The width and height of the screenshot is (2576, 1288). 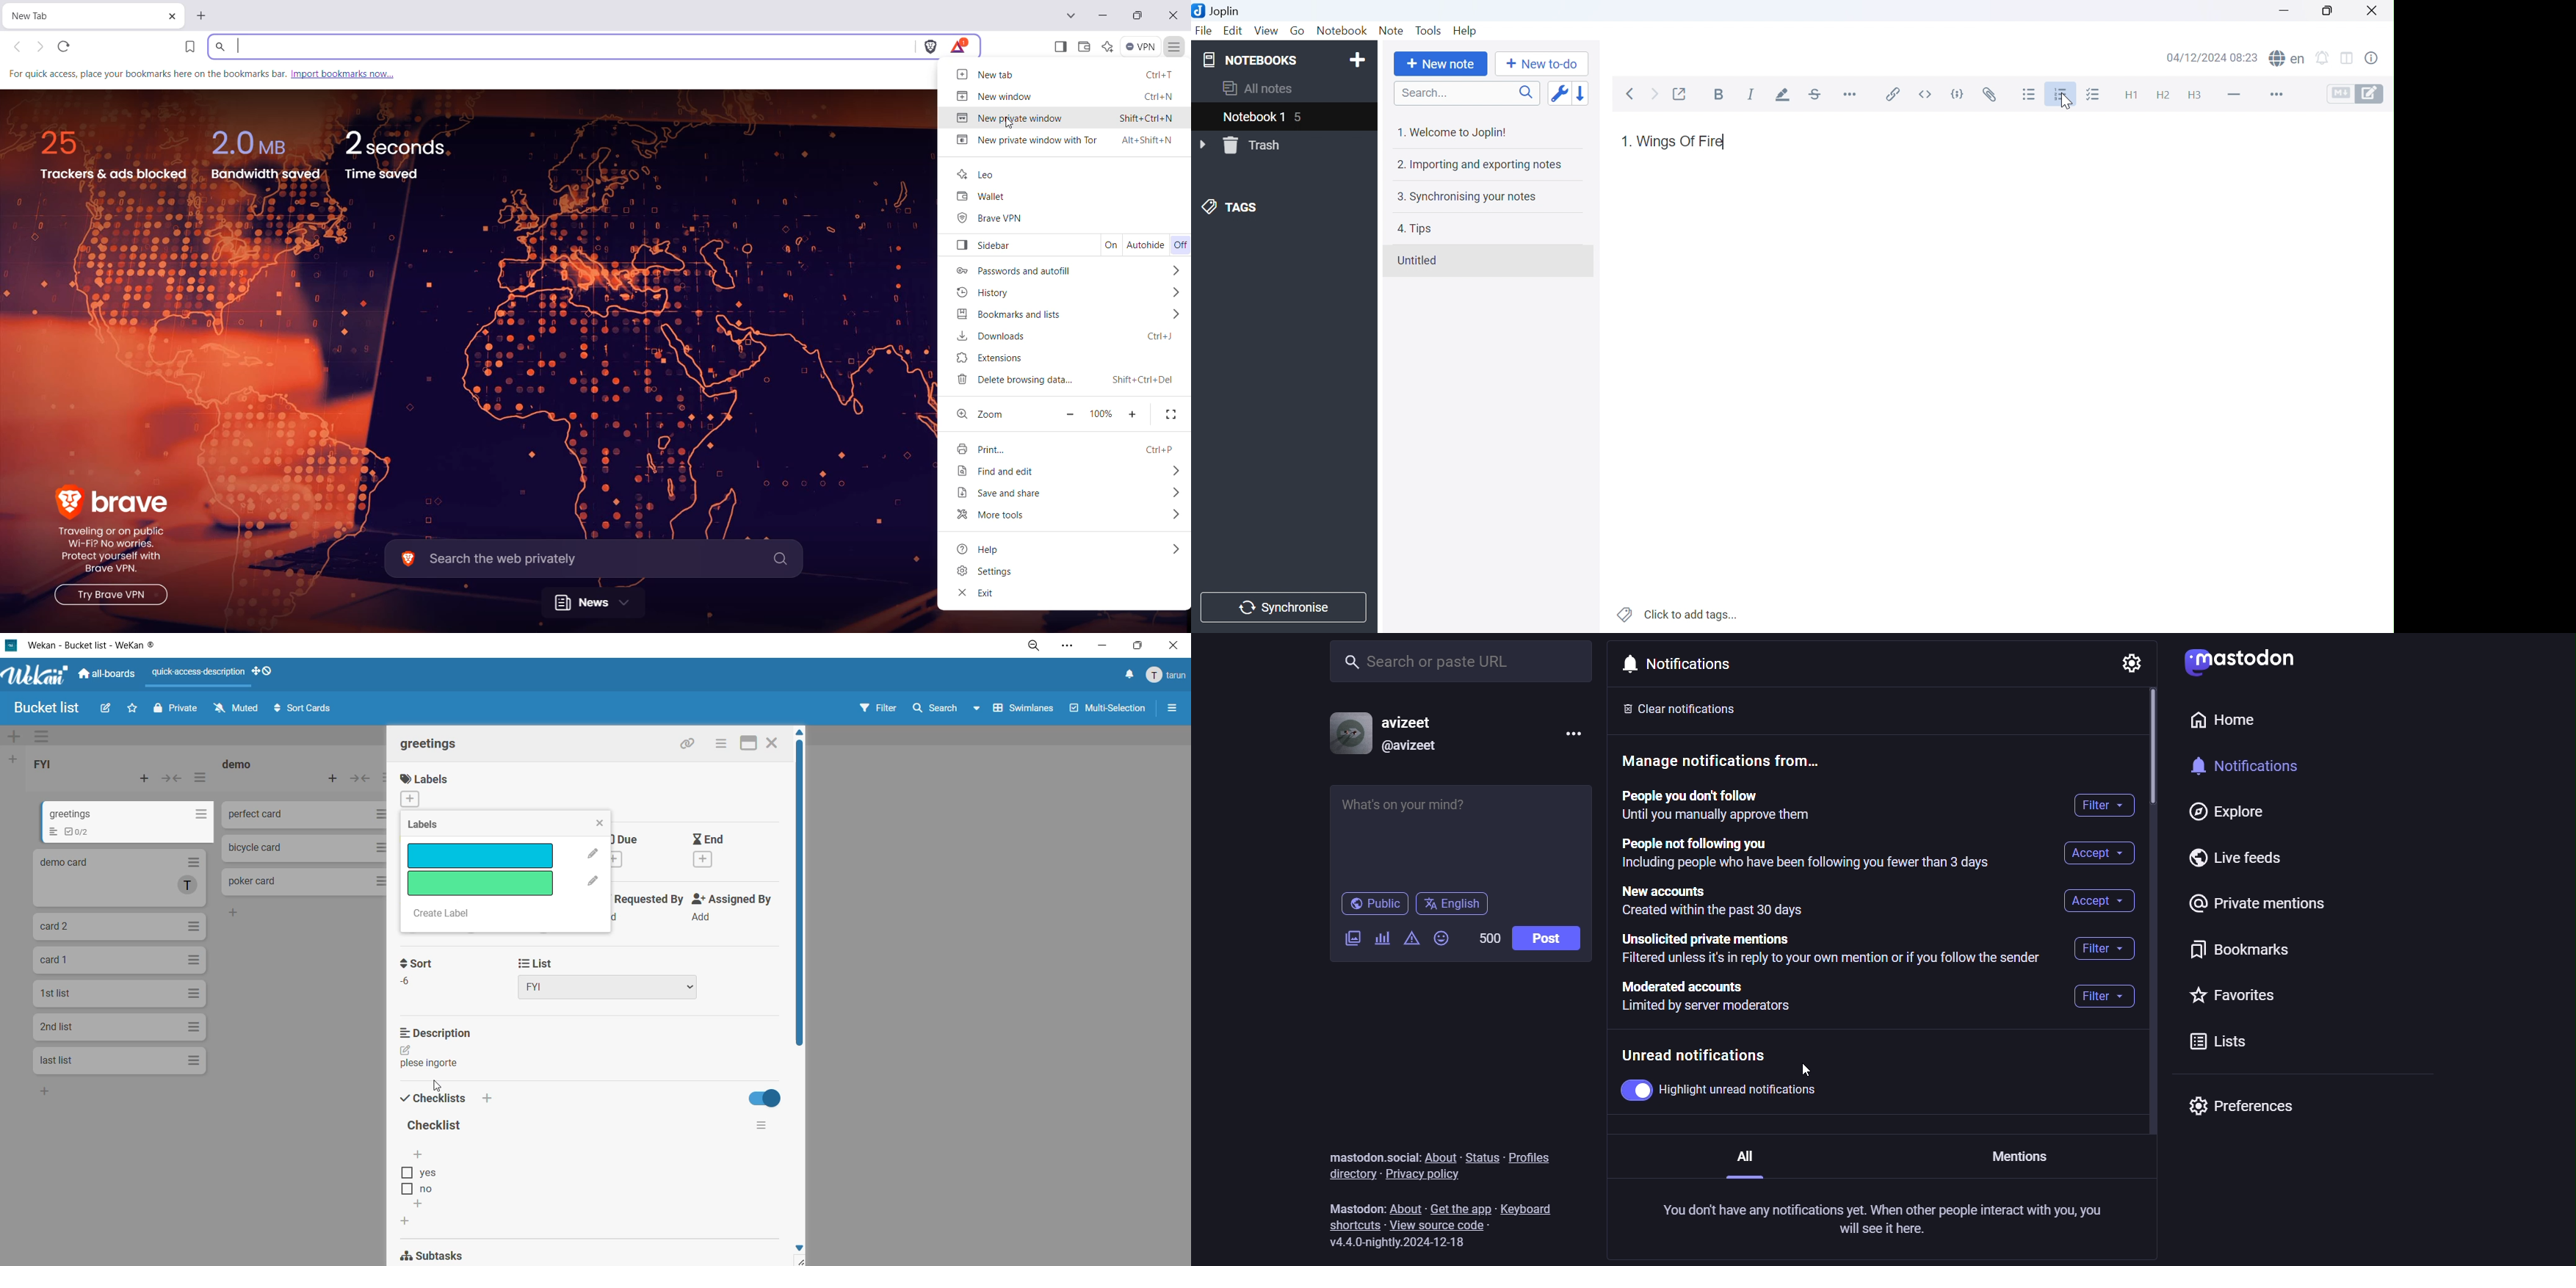 What do you see at coordinates (1175, 493) in the screenshot?
I see `More options` at bounding box center [1175, 493].